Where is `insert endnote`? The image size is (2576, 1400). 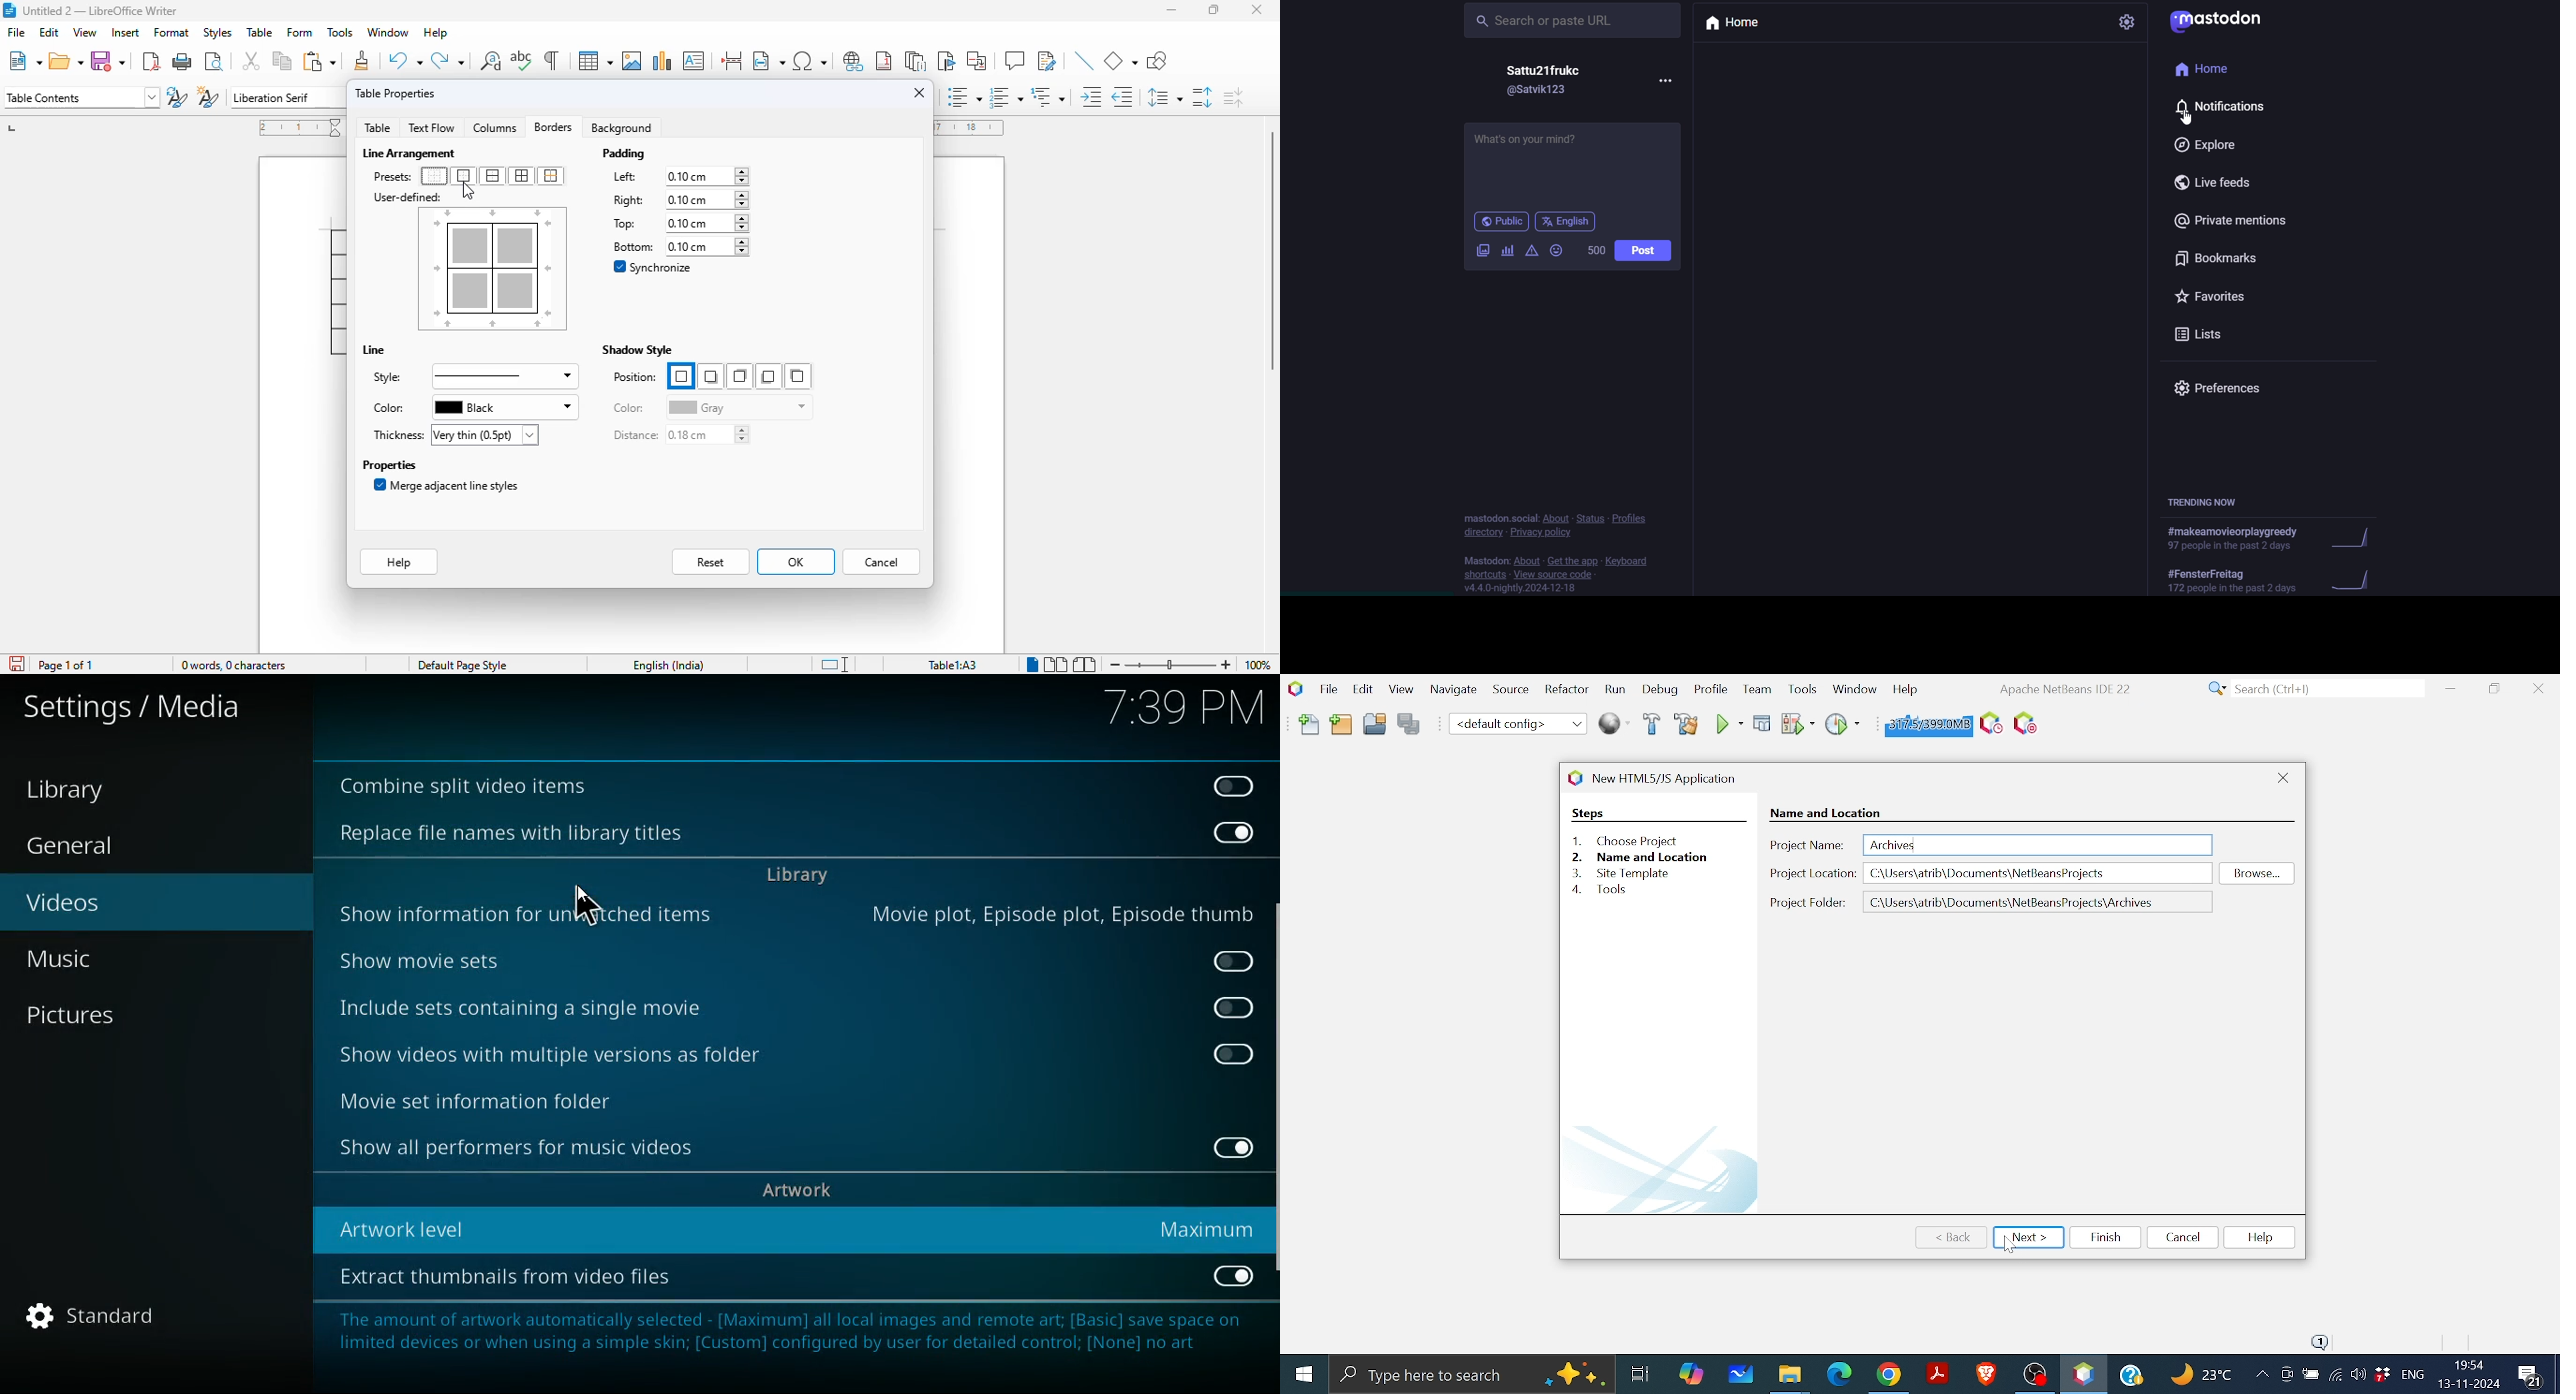 insert endnote is located at coordinates (916, 60).